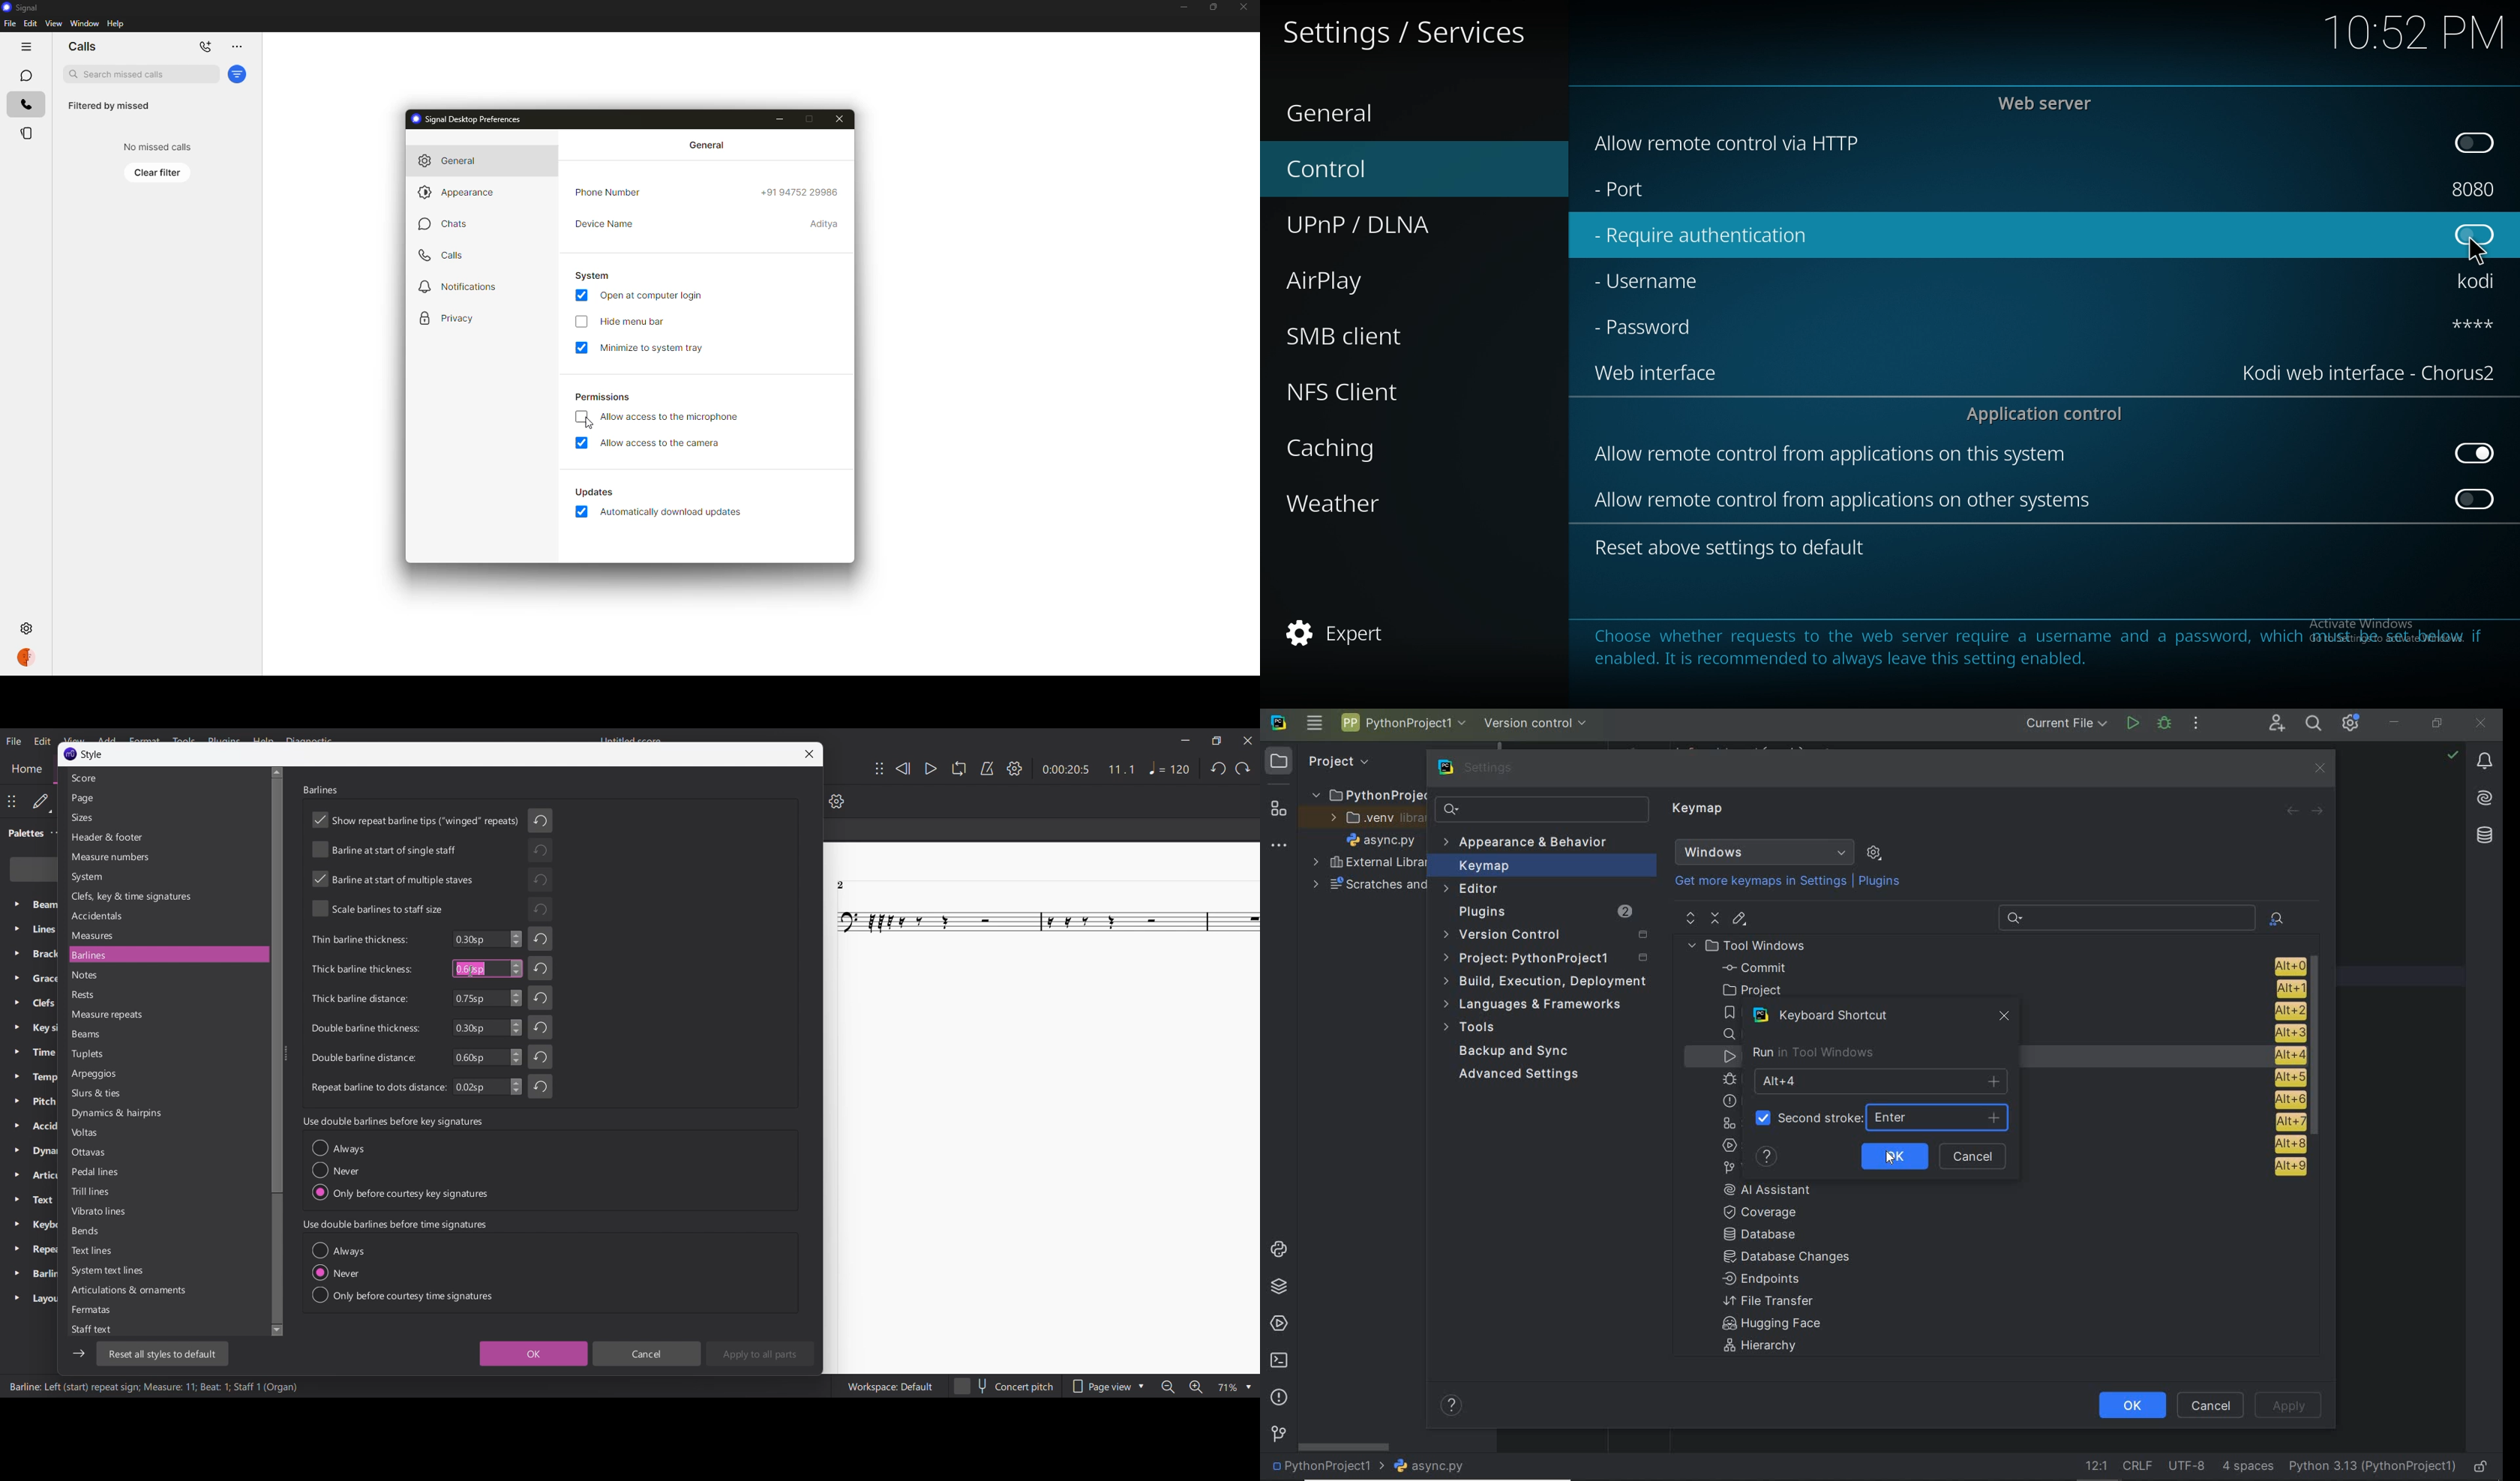 This screenshot has width=2520, height=1484. I want to click on open at computer login, so click(654, 296).